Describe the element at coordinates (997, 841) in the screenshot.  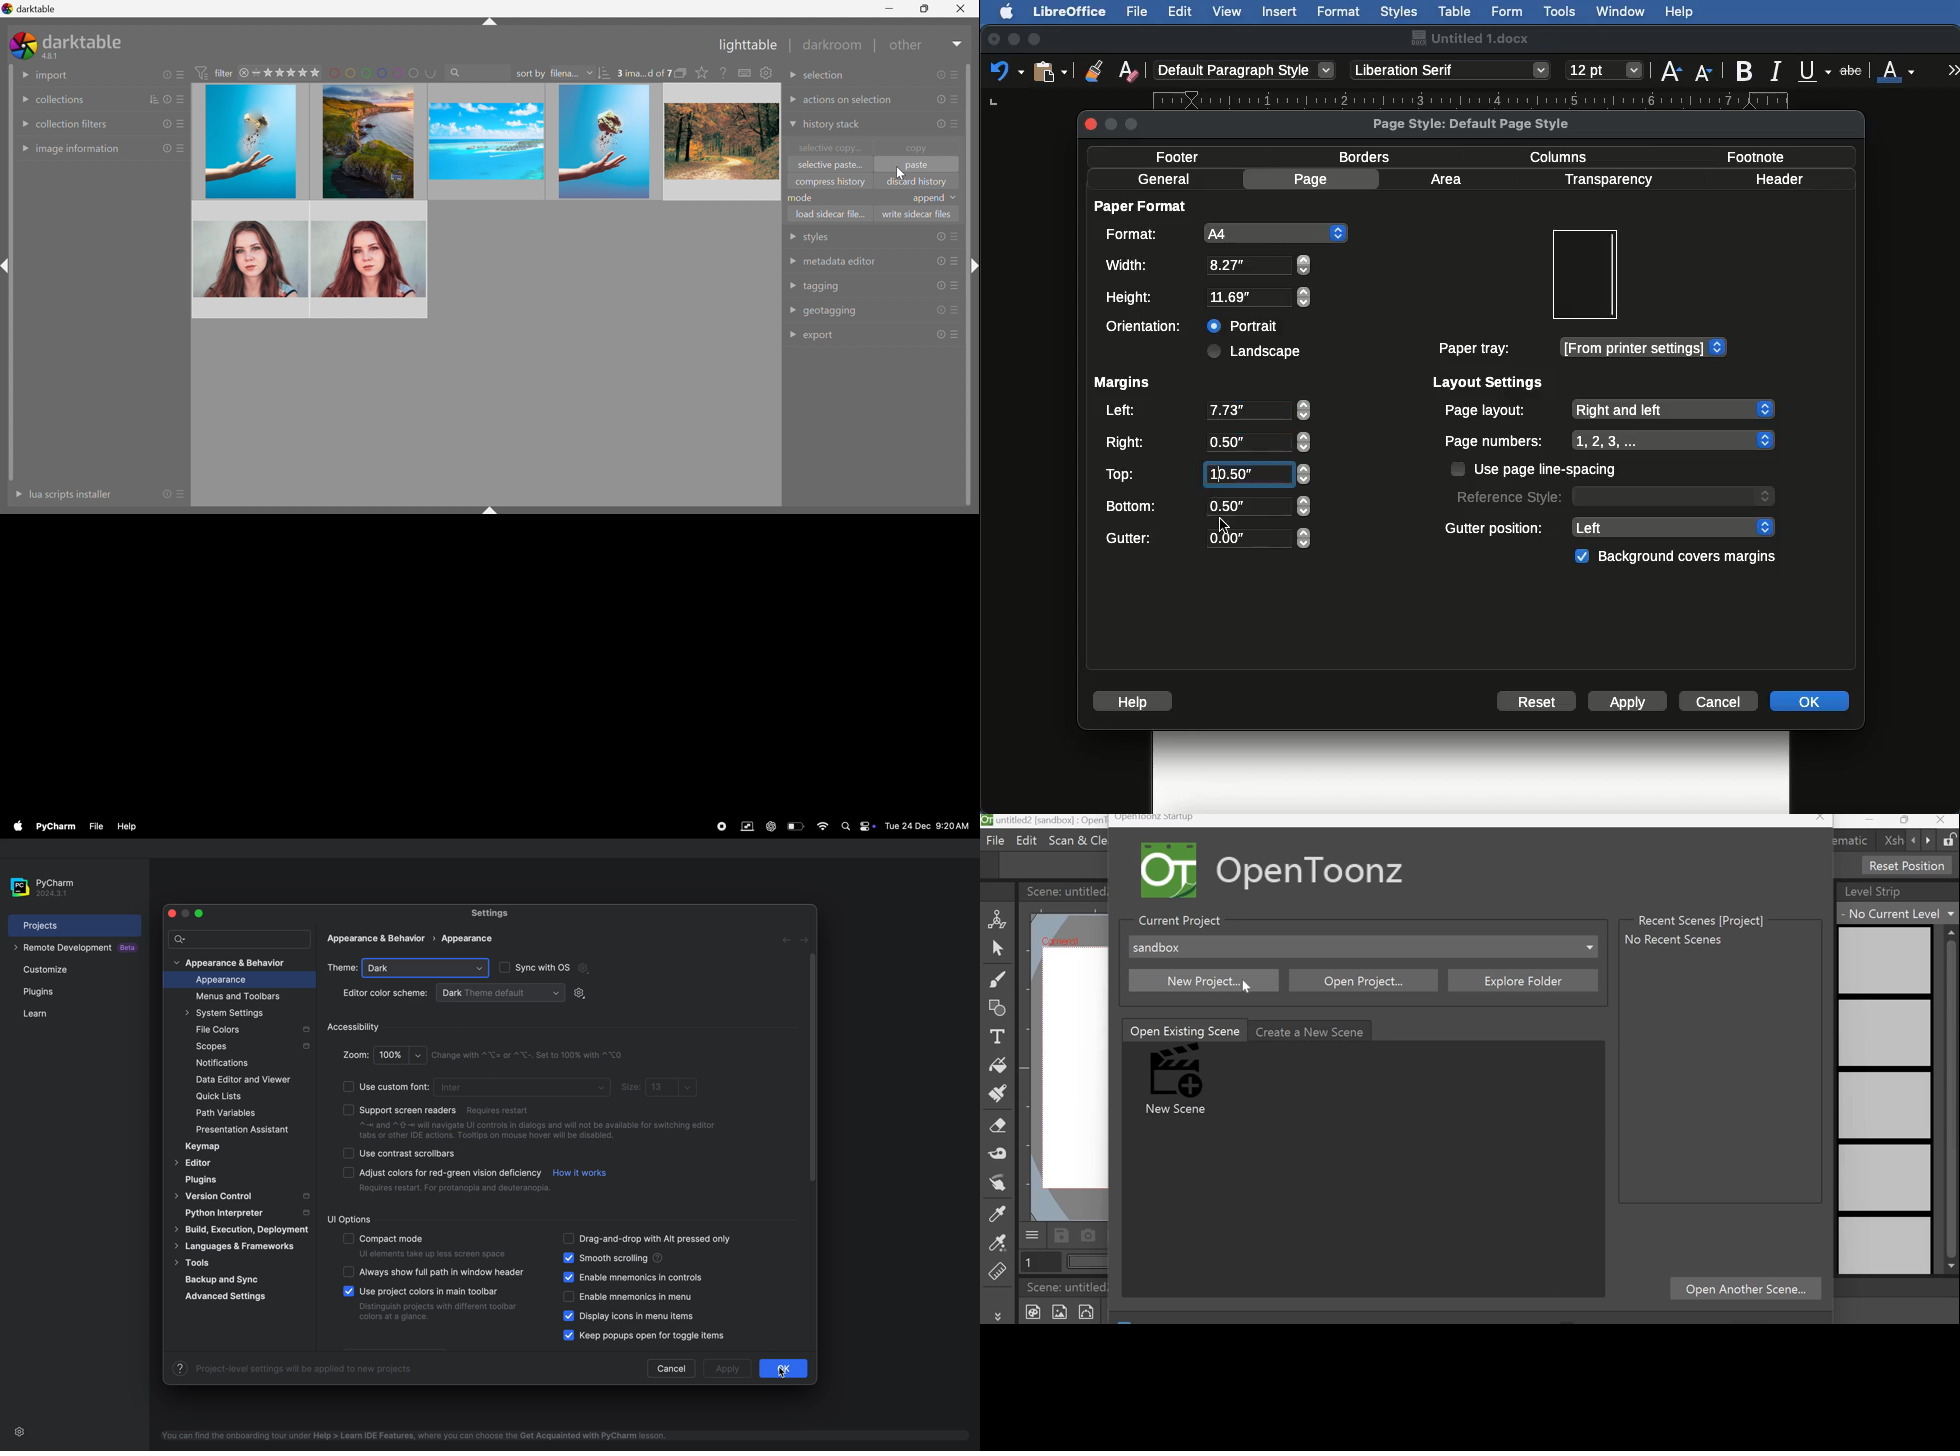
I see `File` at that location.